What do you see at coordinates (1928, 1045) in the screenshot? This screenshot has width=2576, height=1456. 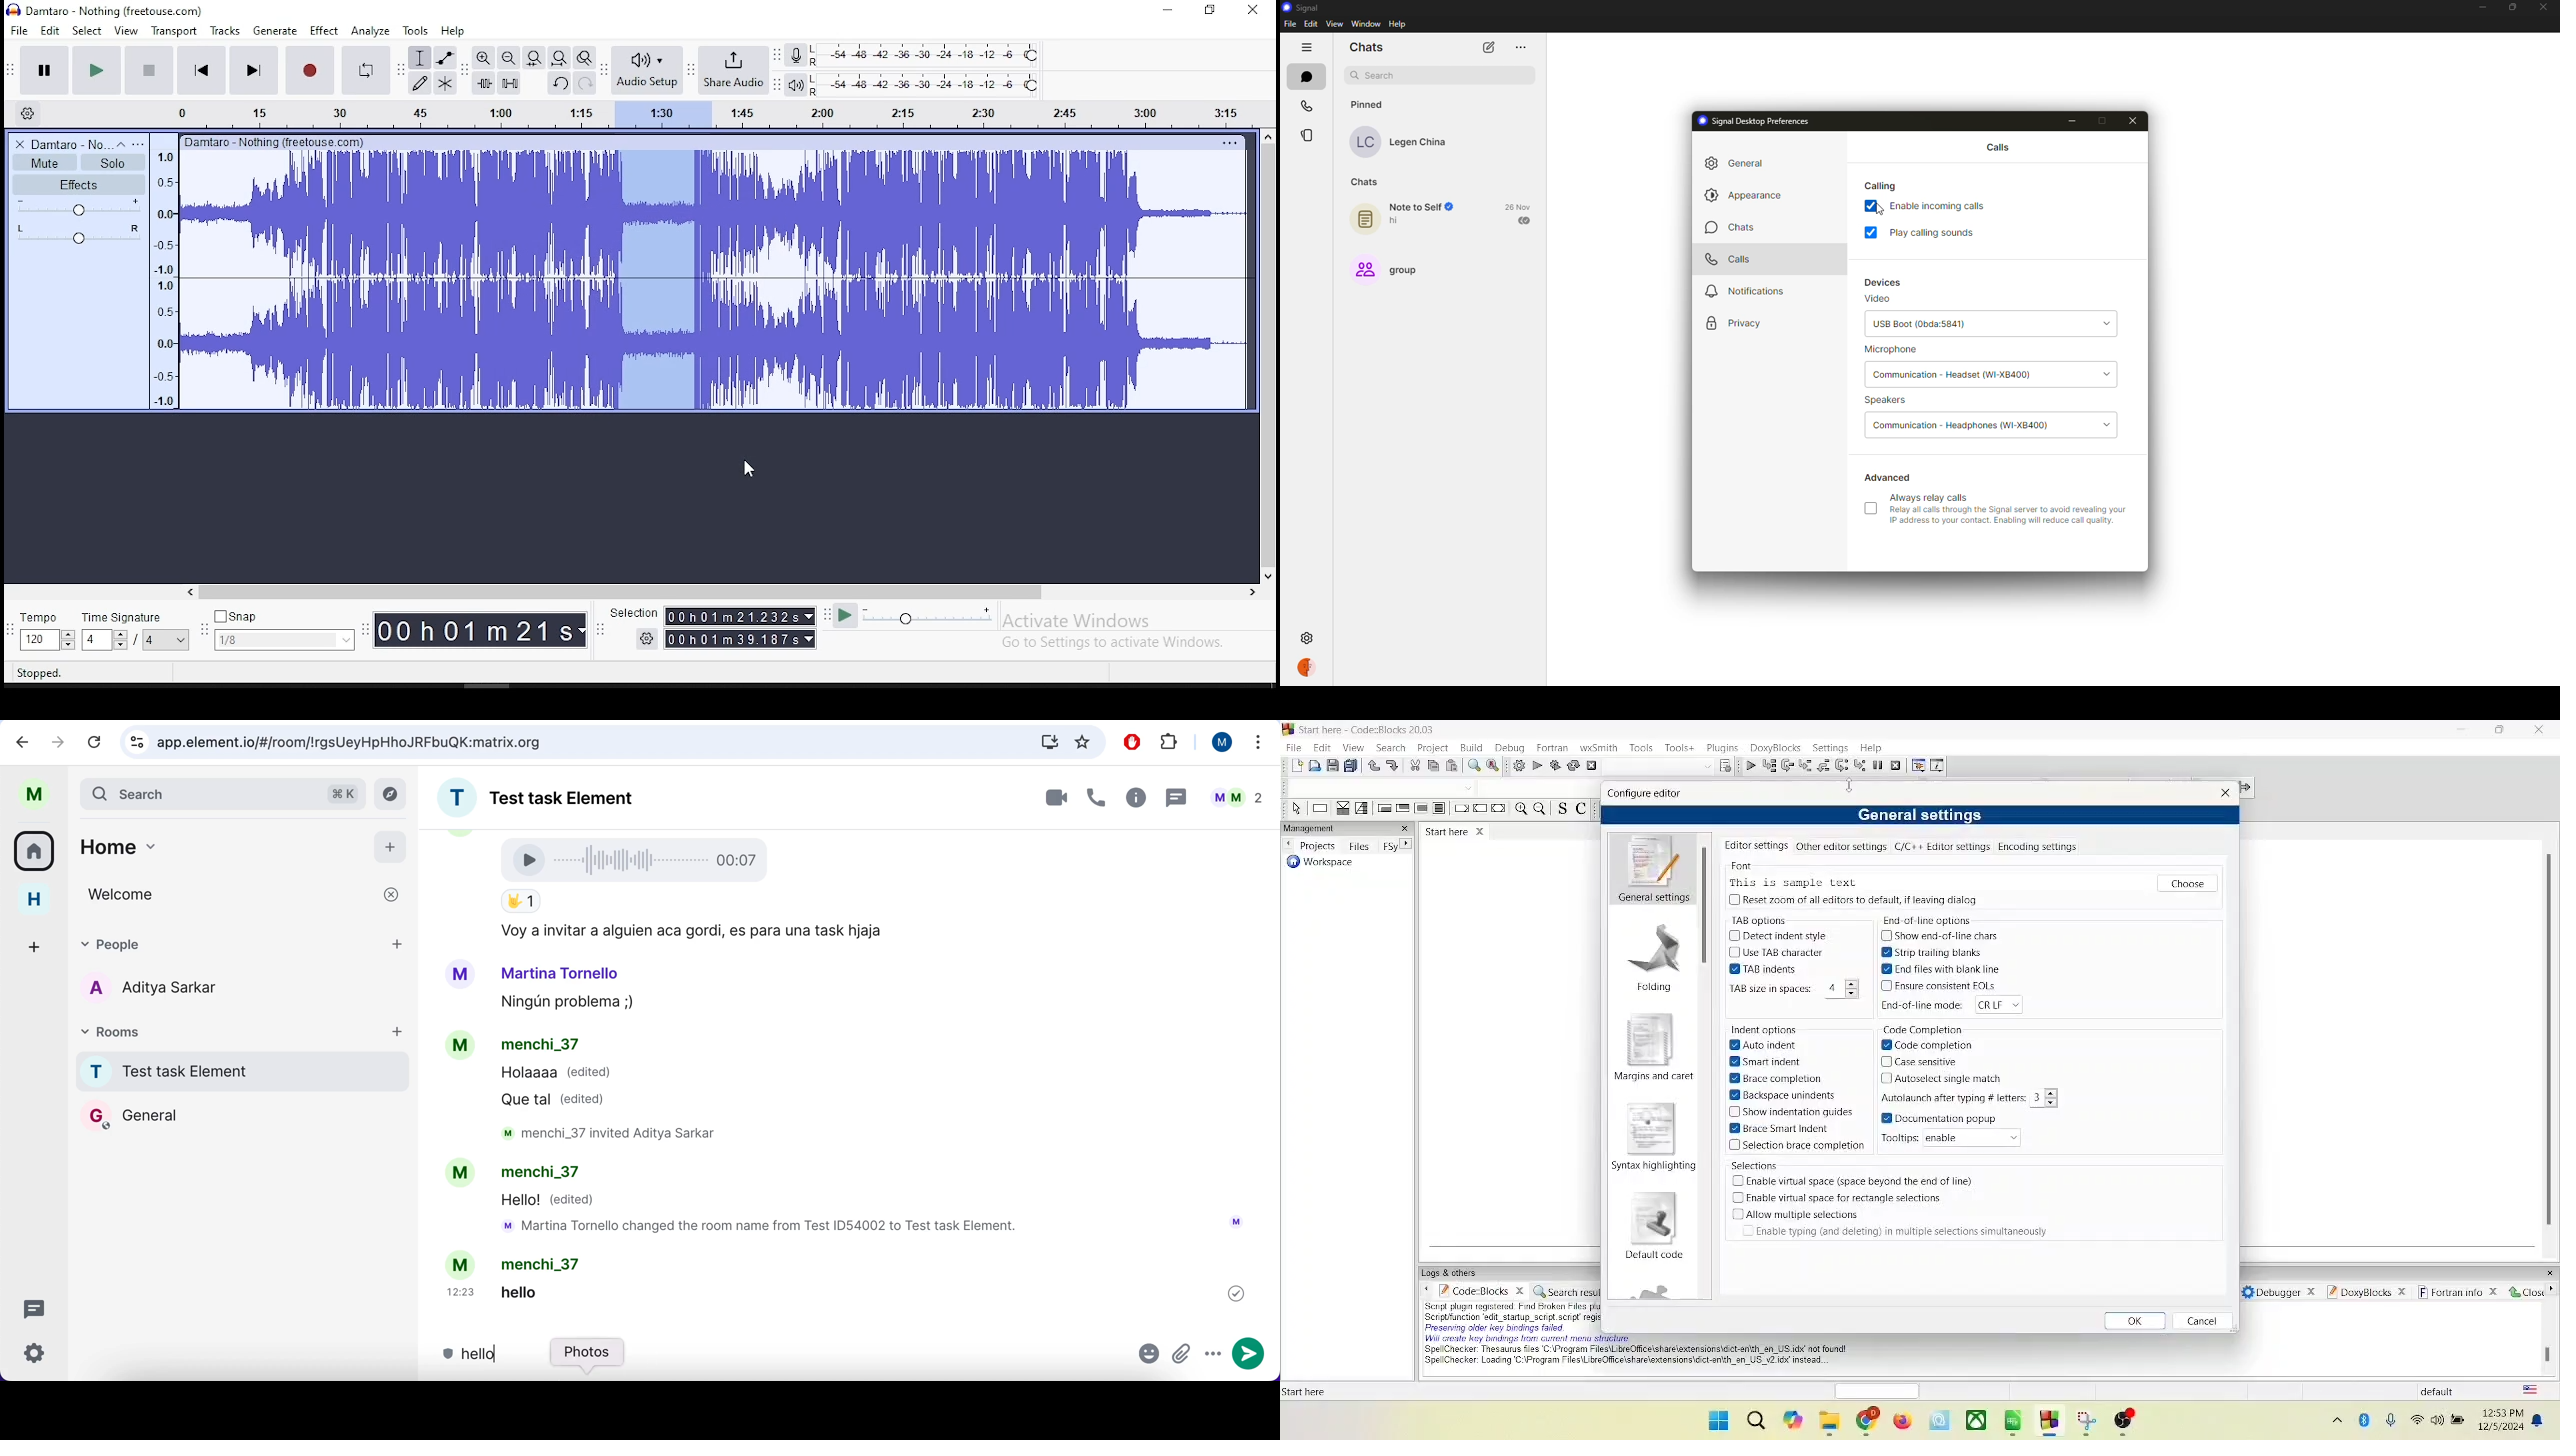 I see `code completion` at bounding box center [1928, 1045].